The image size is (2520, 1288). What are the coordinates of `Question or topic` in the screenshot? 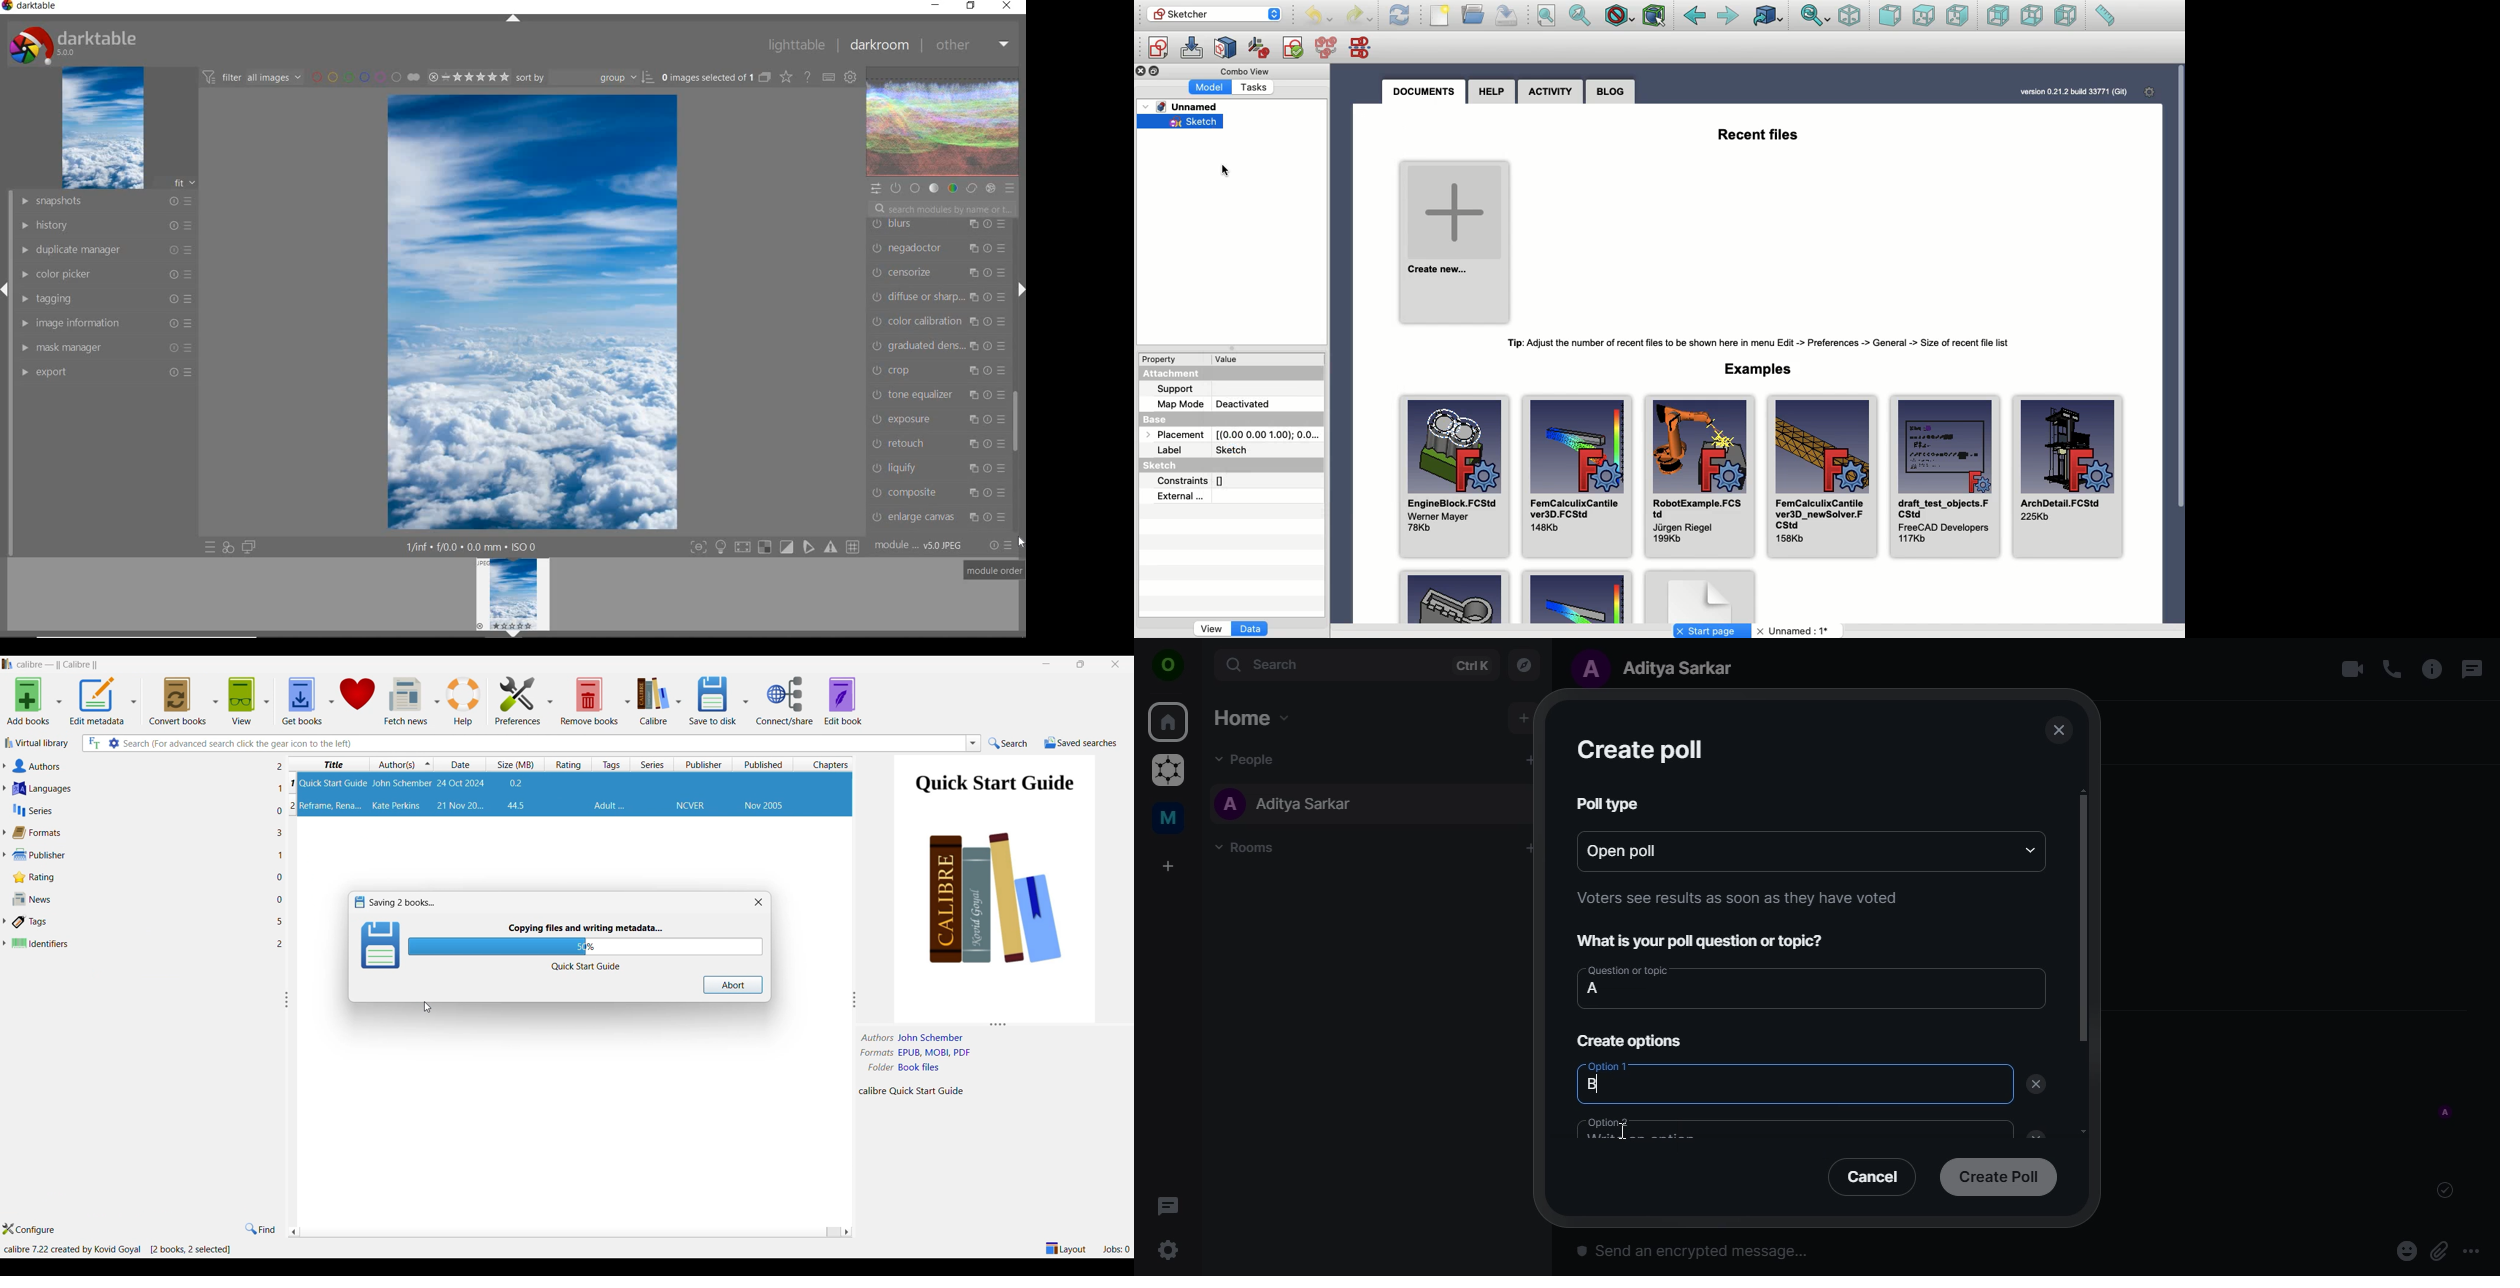 It's located at (1627, 970).